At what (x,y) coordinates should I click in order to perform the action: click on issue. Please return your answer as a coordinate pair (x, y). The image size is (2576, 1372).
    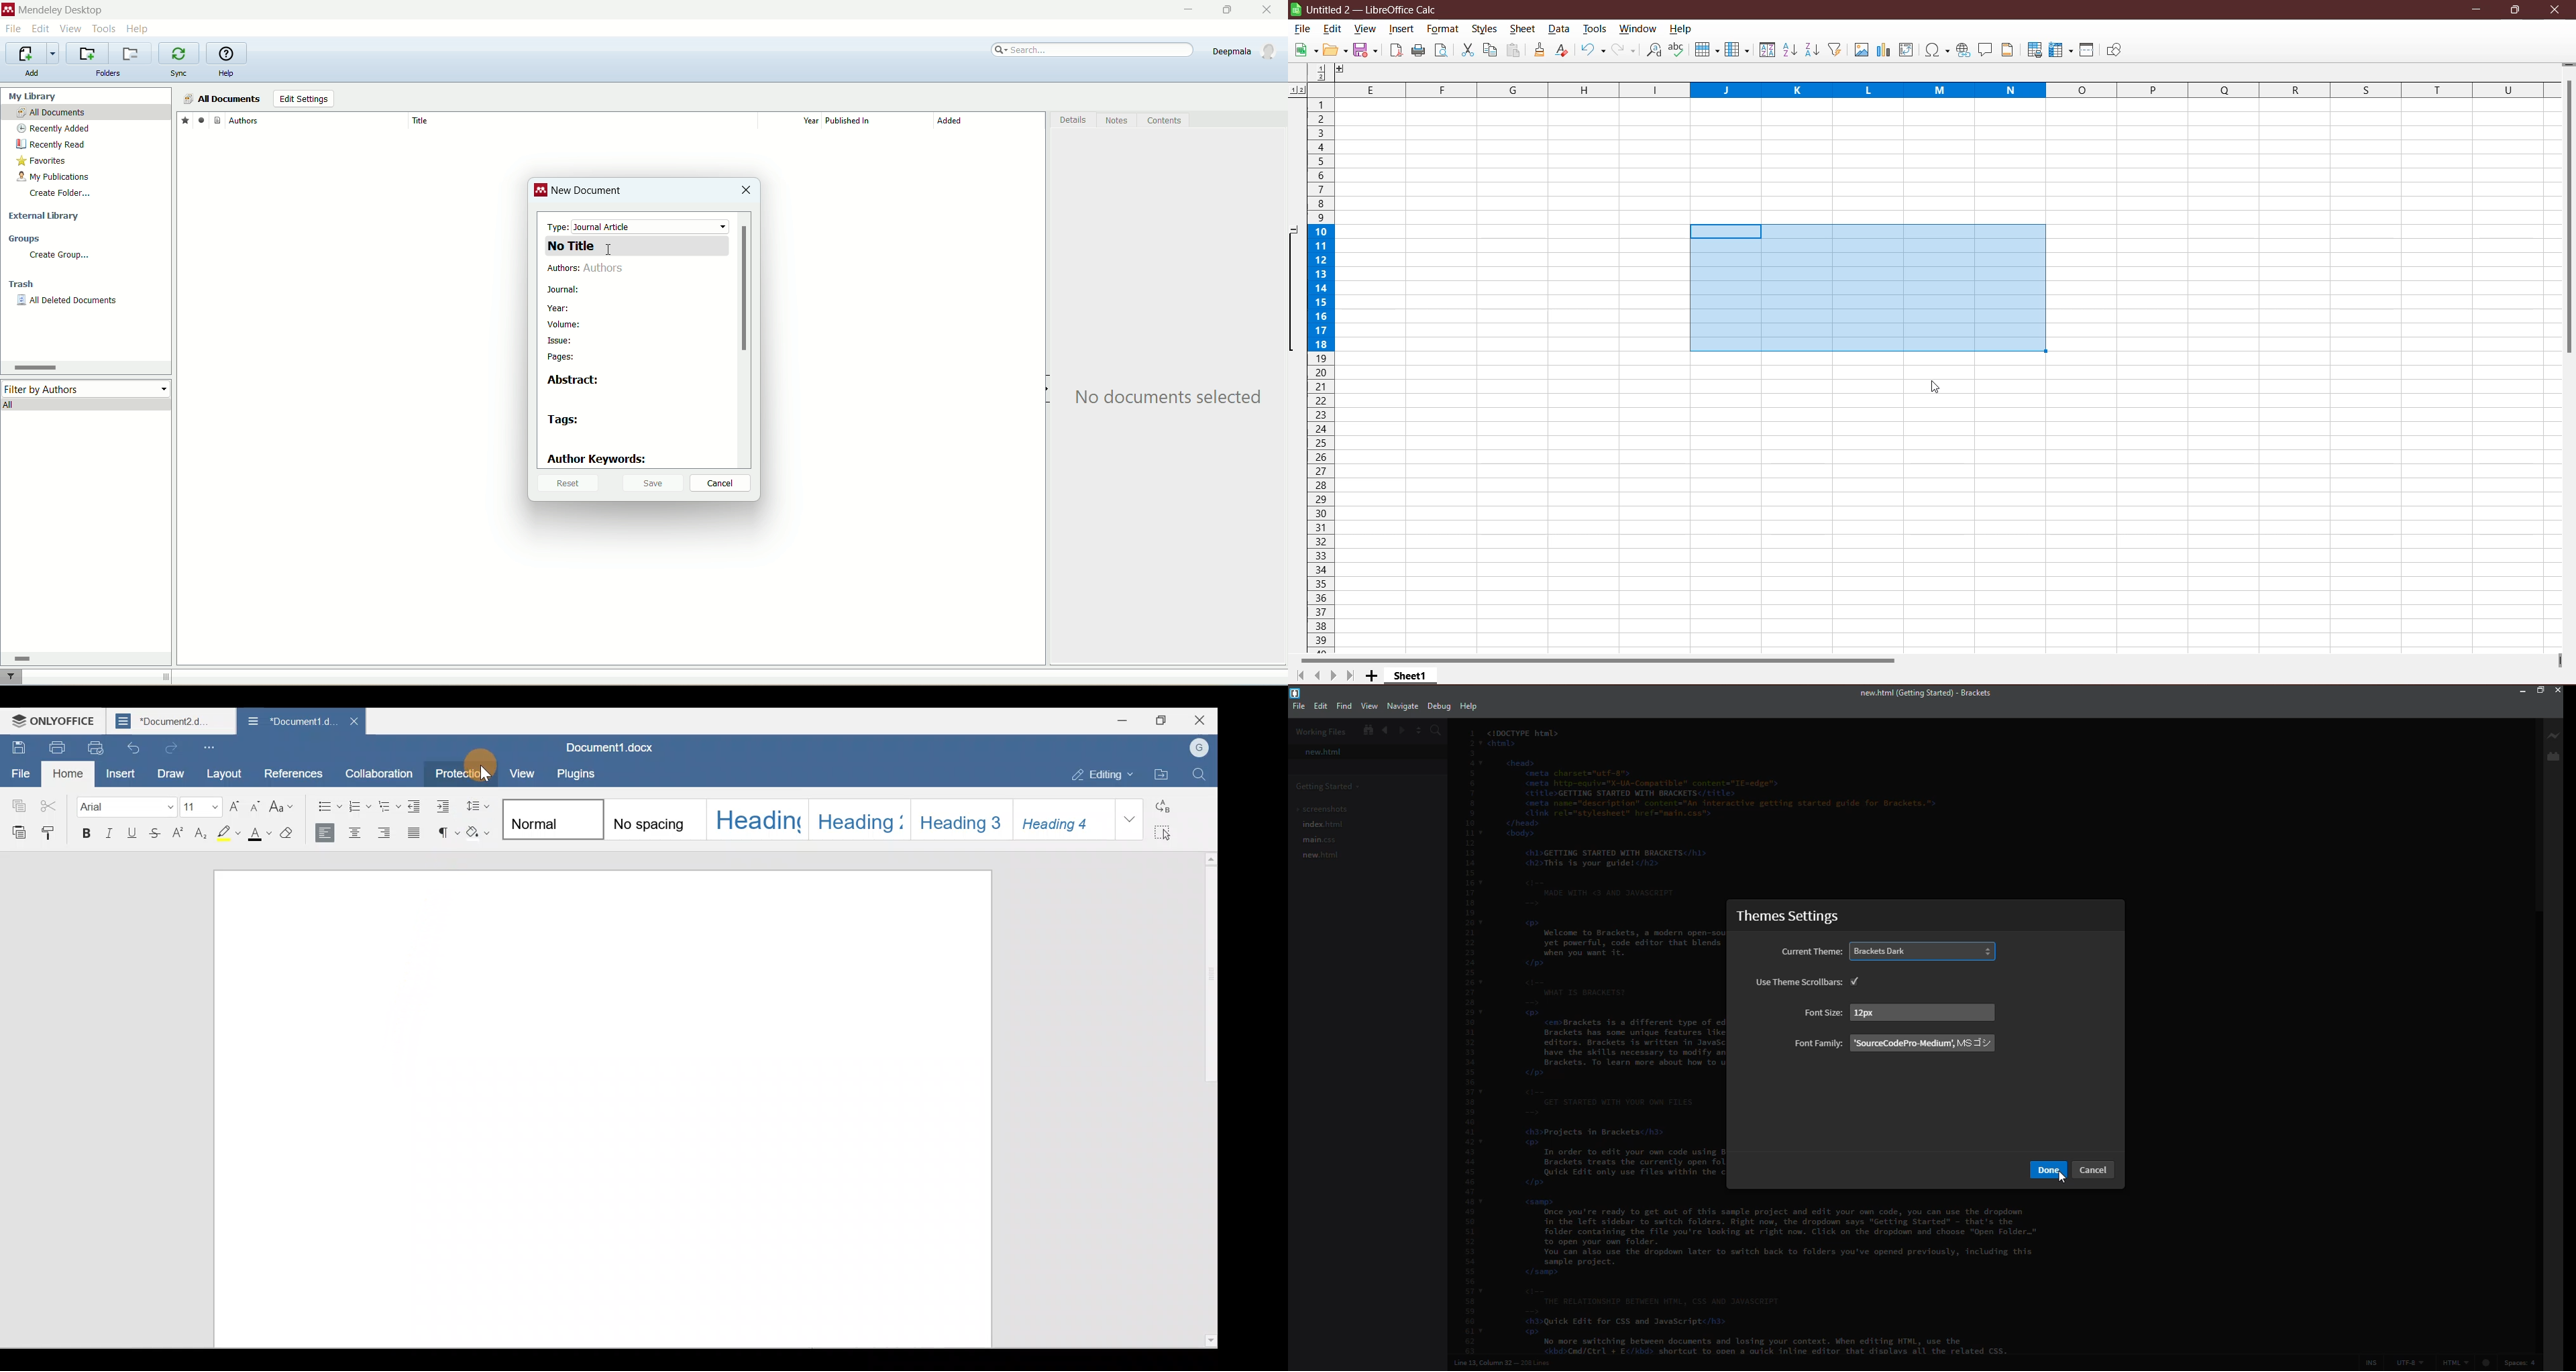
    Looking at the image, I should click on (560, 342).